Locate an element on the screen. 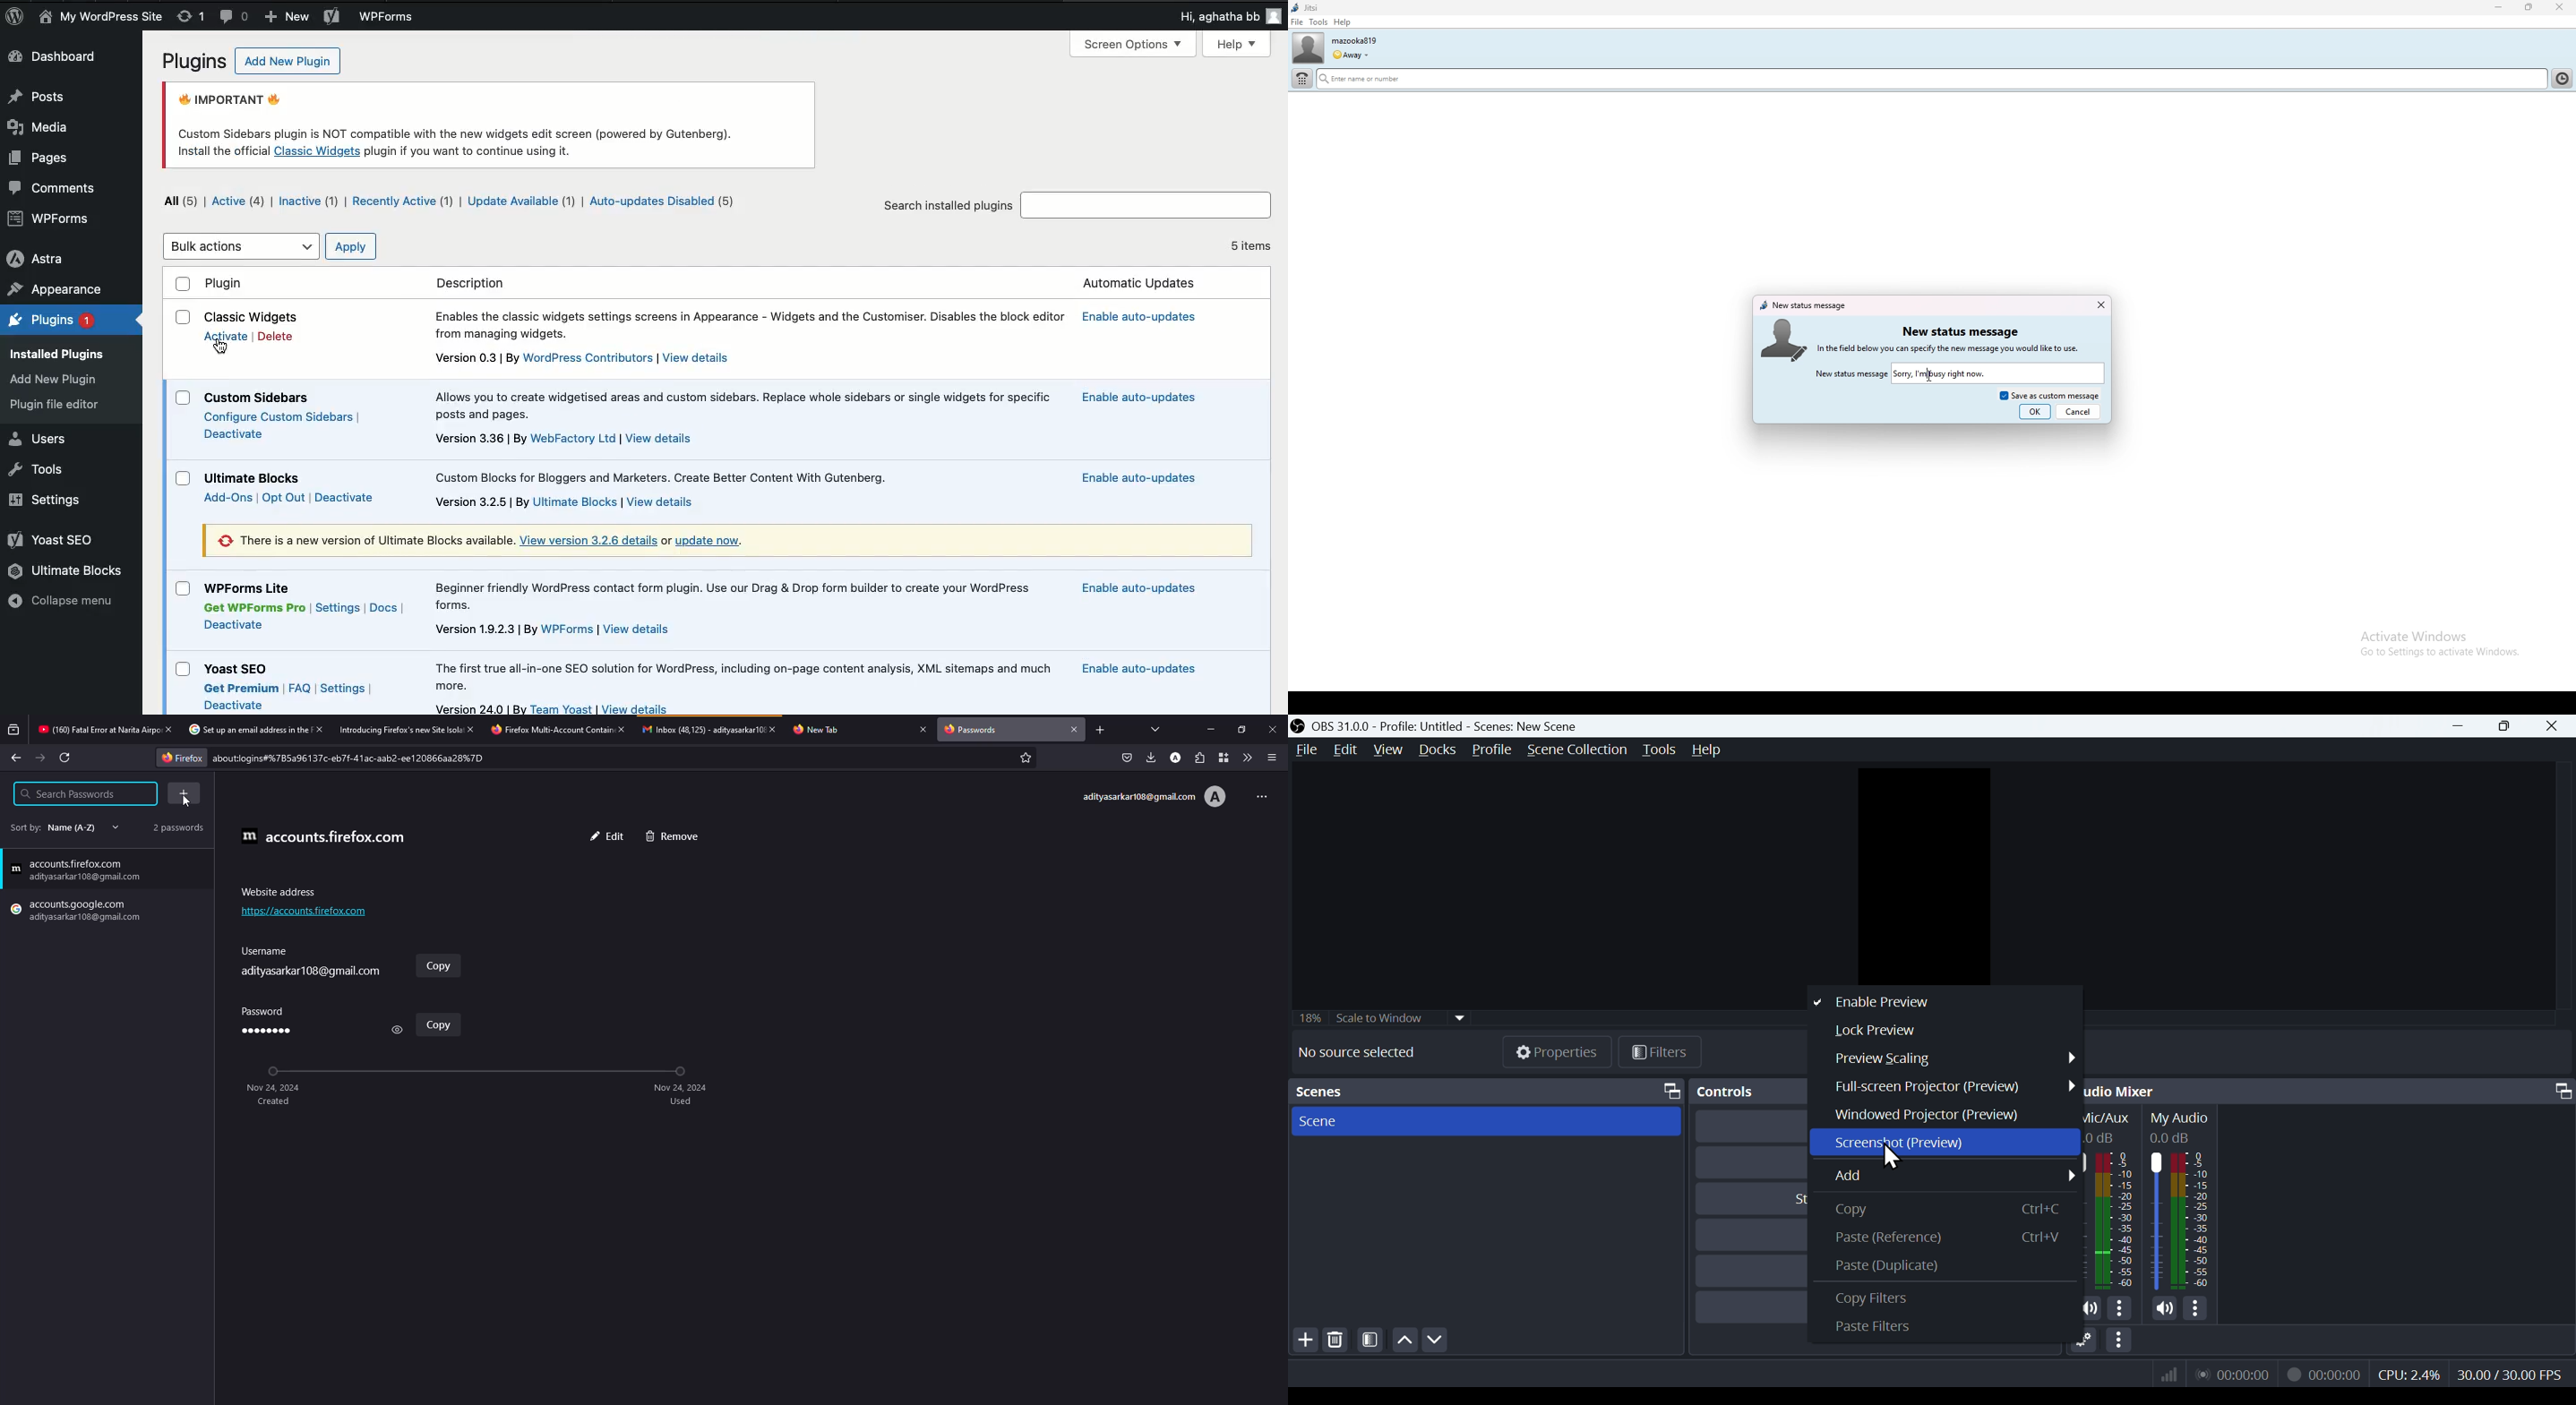 The height and width of the screenshot is (1428, 2576). new status message is located at coordinates (1851, 375).